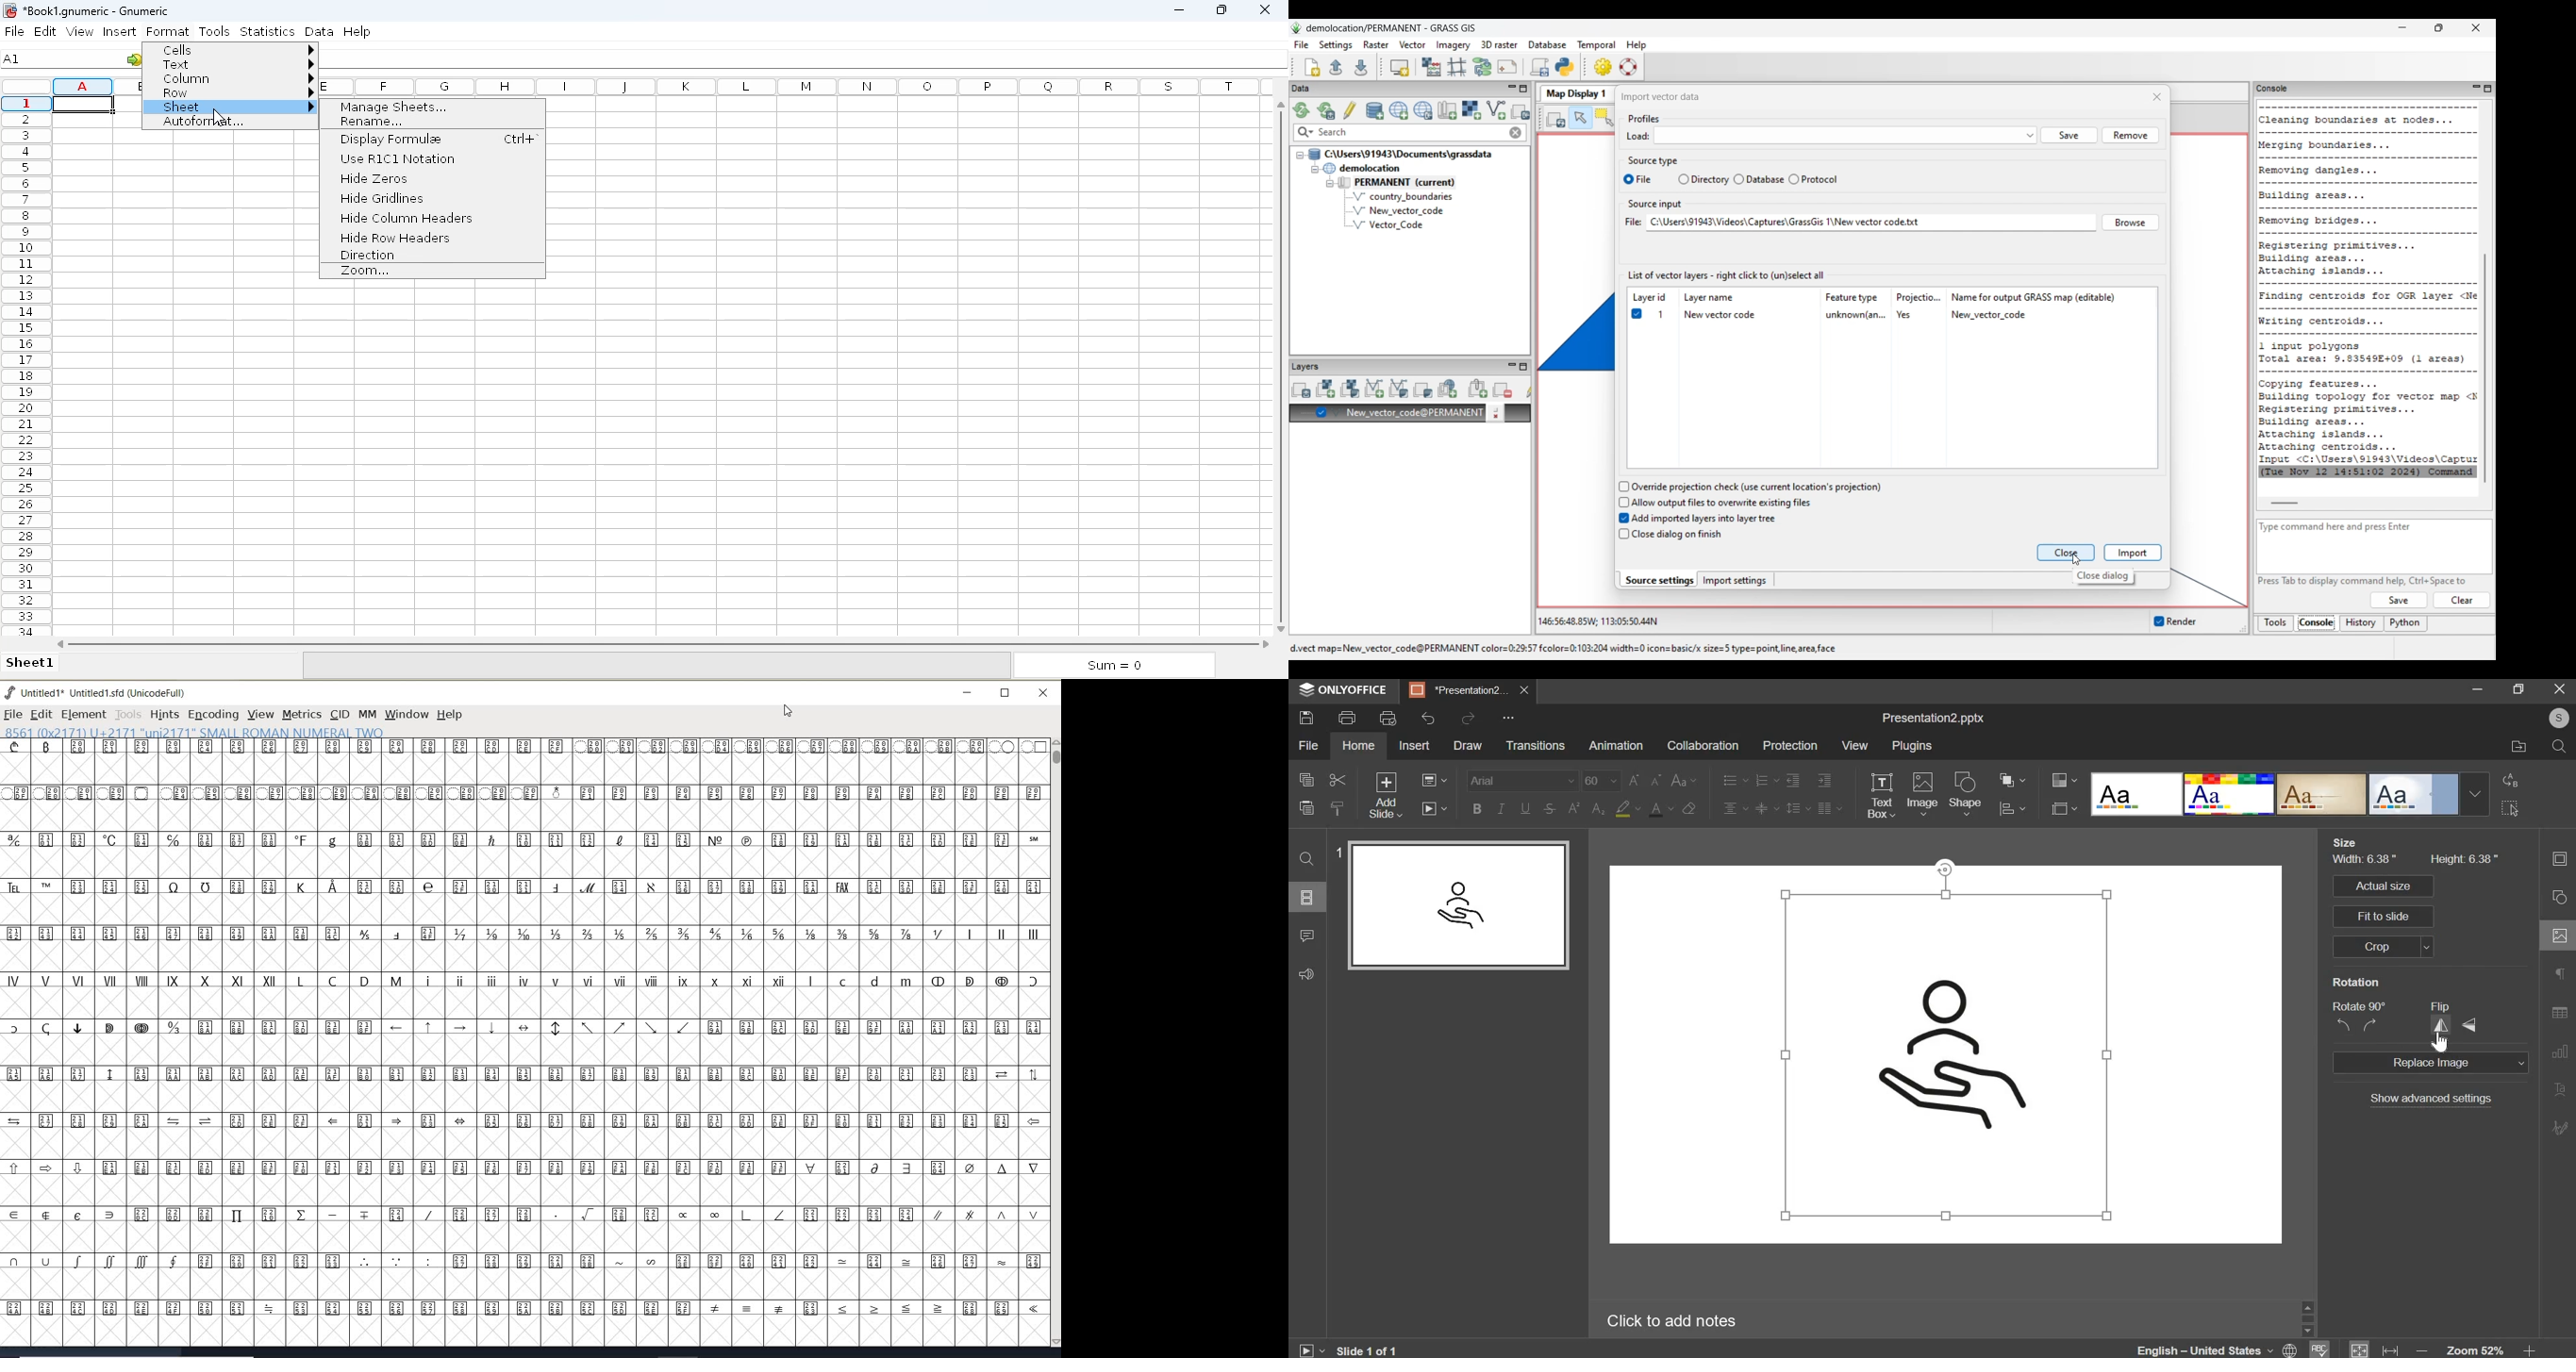 The width and height of the screenshot is (2576, 1372). Describe the element at coordinates (1790, 746) in the screenshot. I see `protection` at that location.